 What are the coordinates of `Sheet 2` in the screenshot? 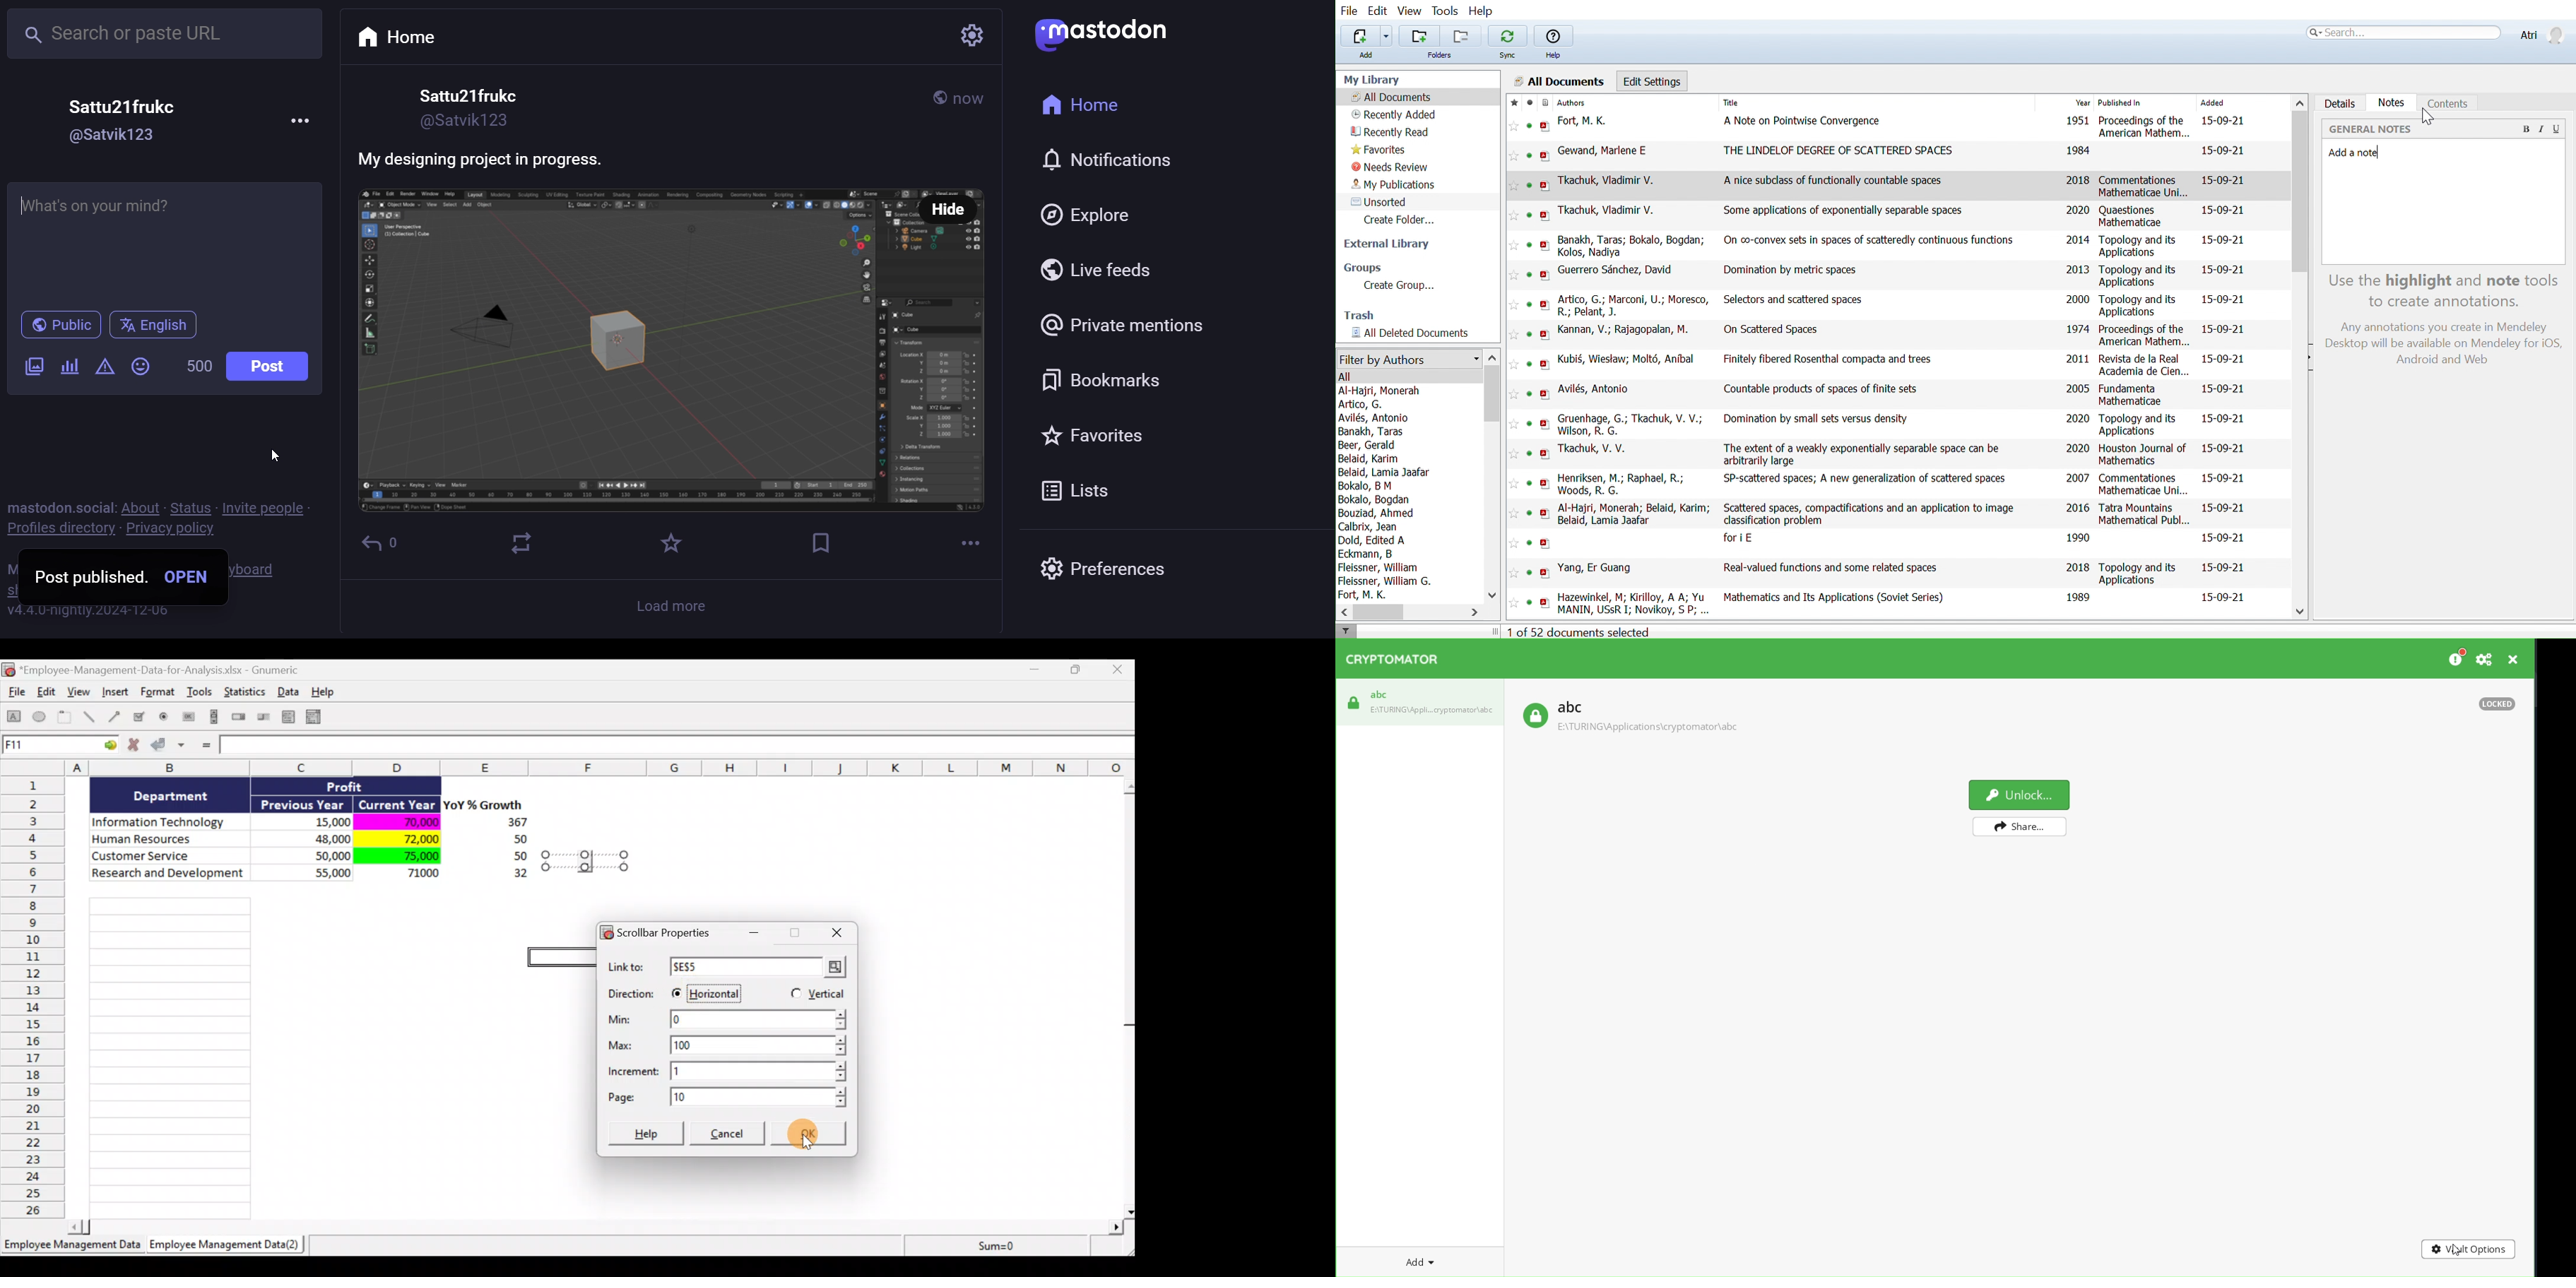 It's located at (228, 1247).